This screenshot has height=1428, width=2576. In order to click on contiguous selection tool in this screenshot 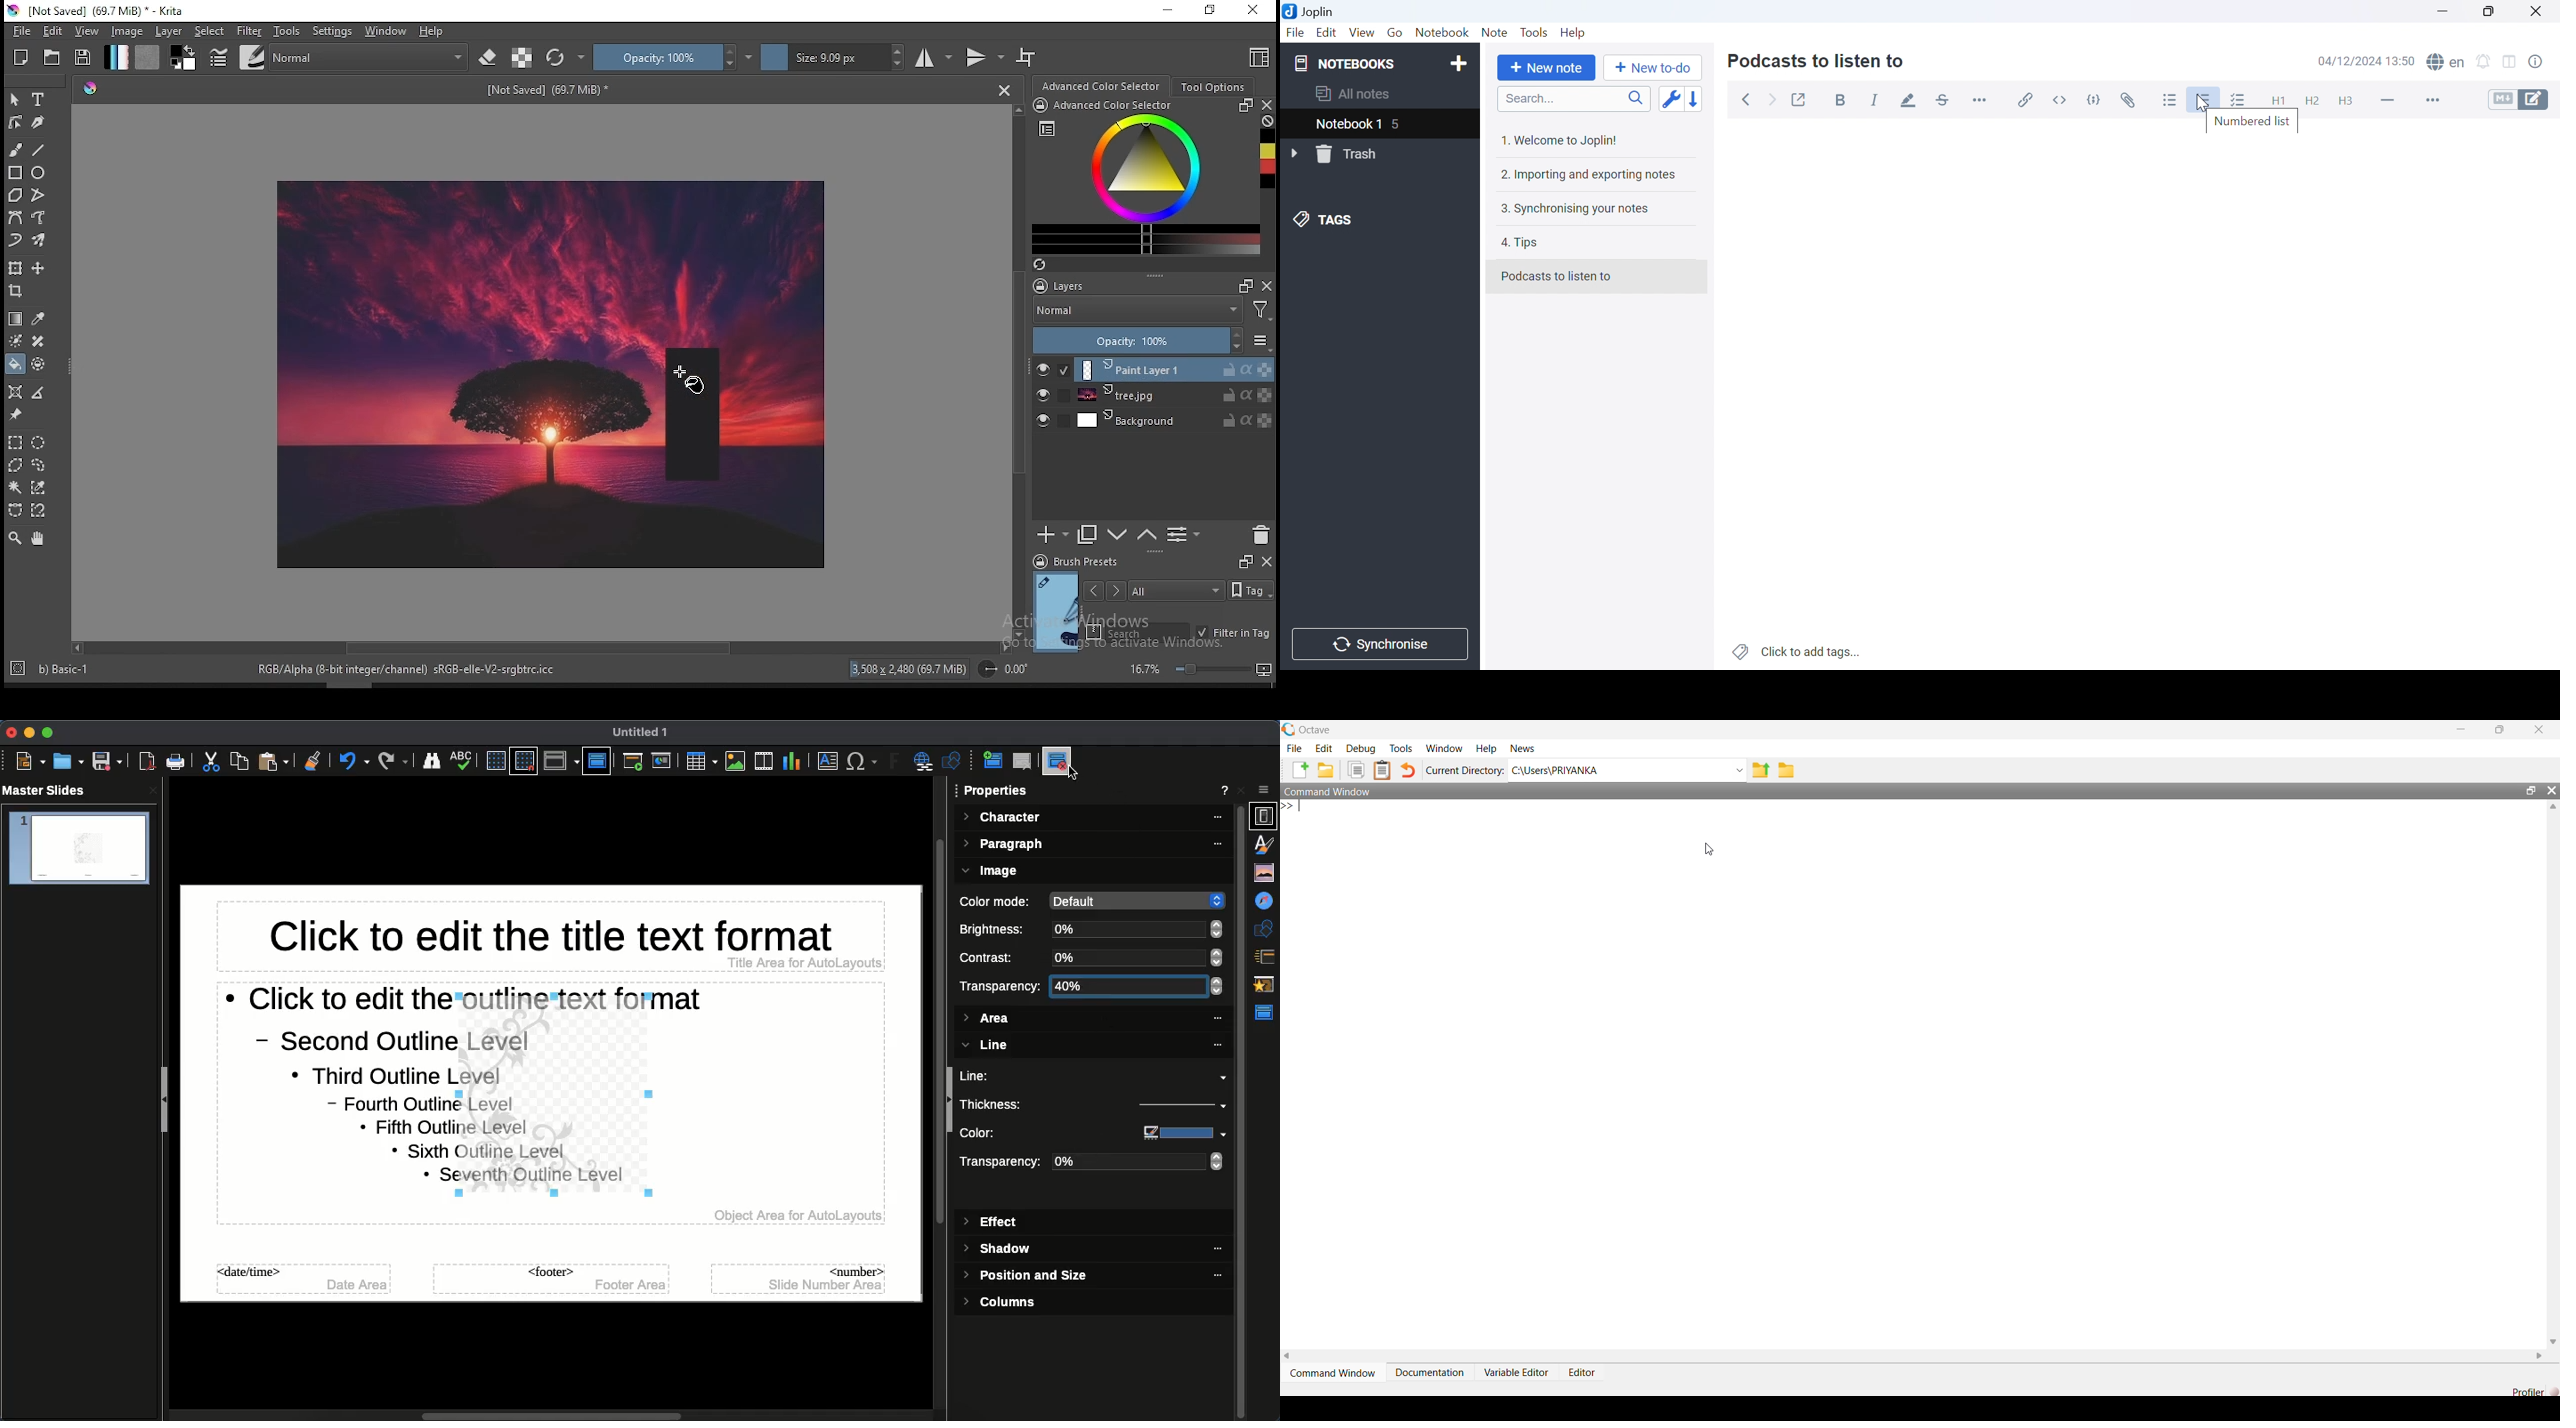, I will do `click(15, 488)`.